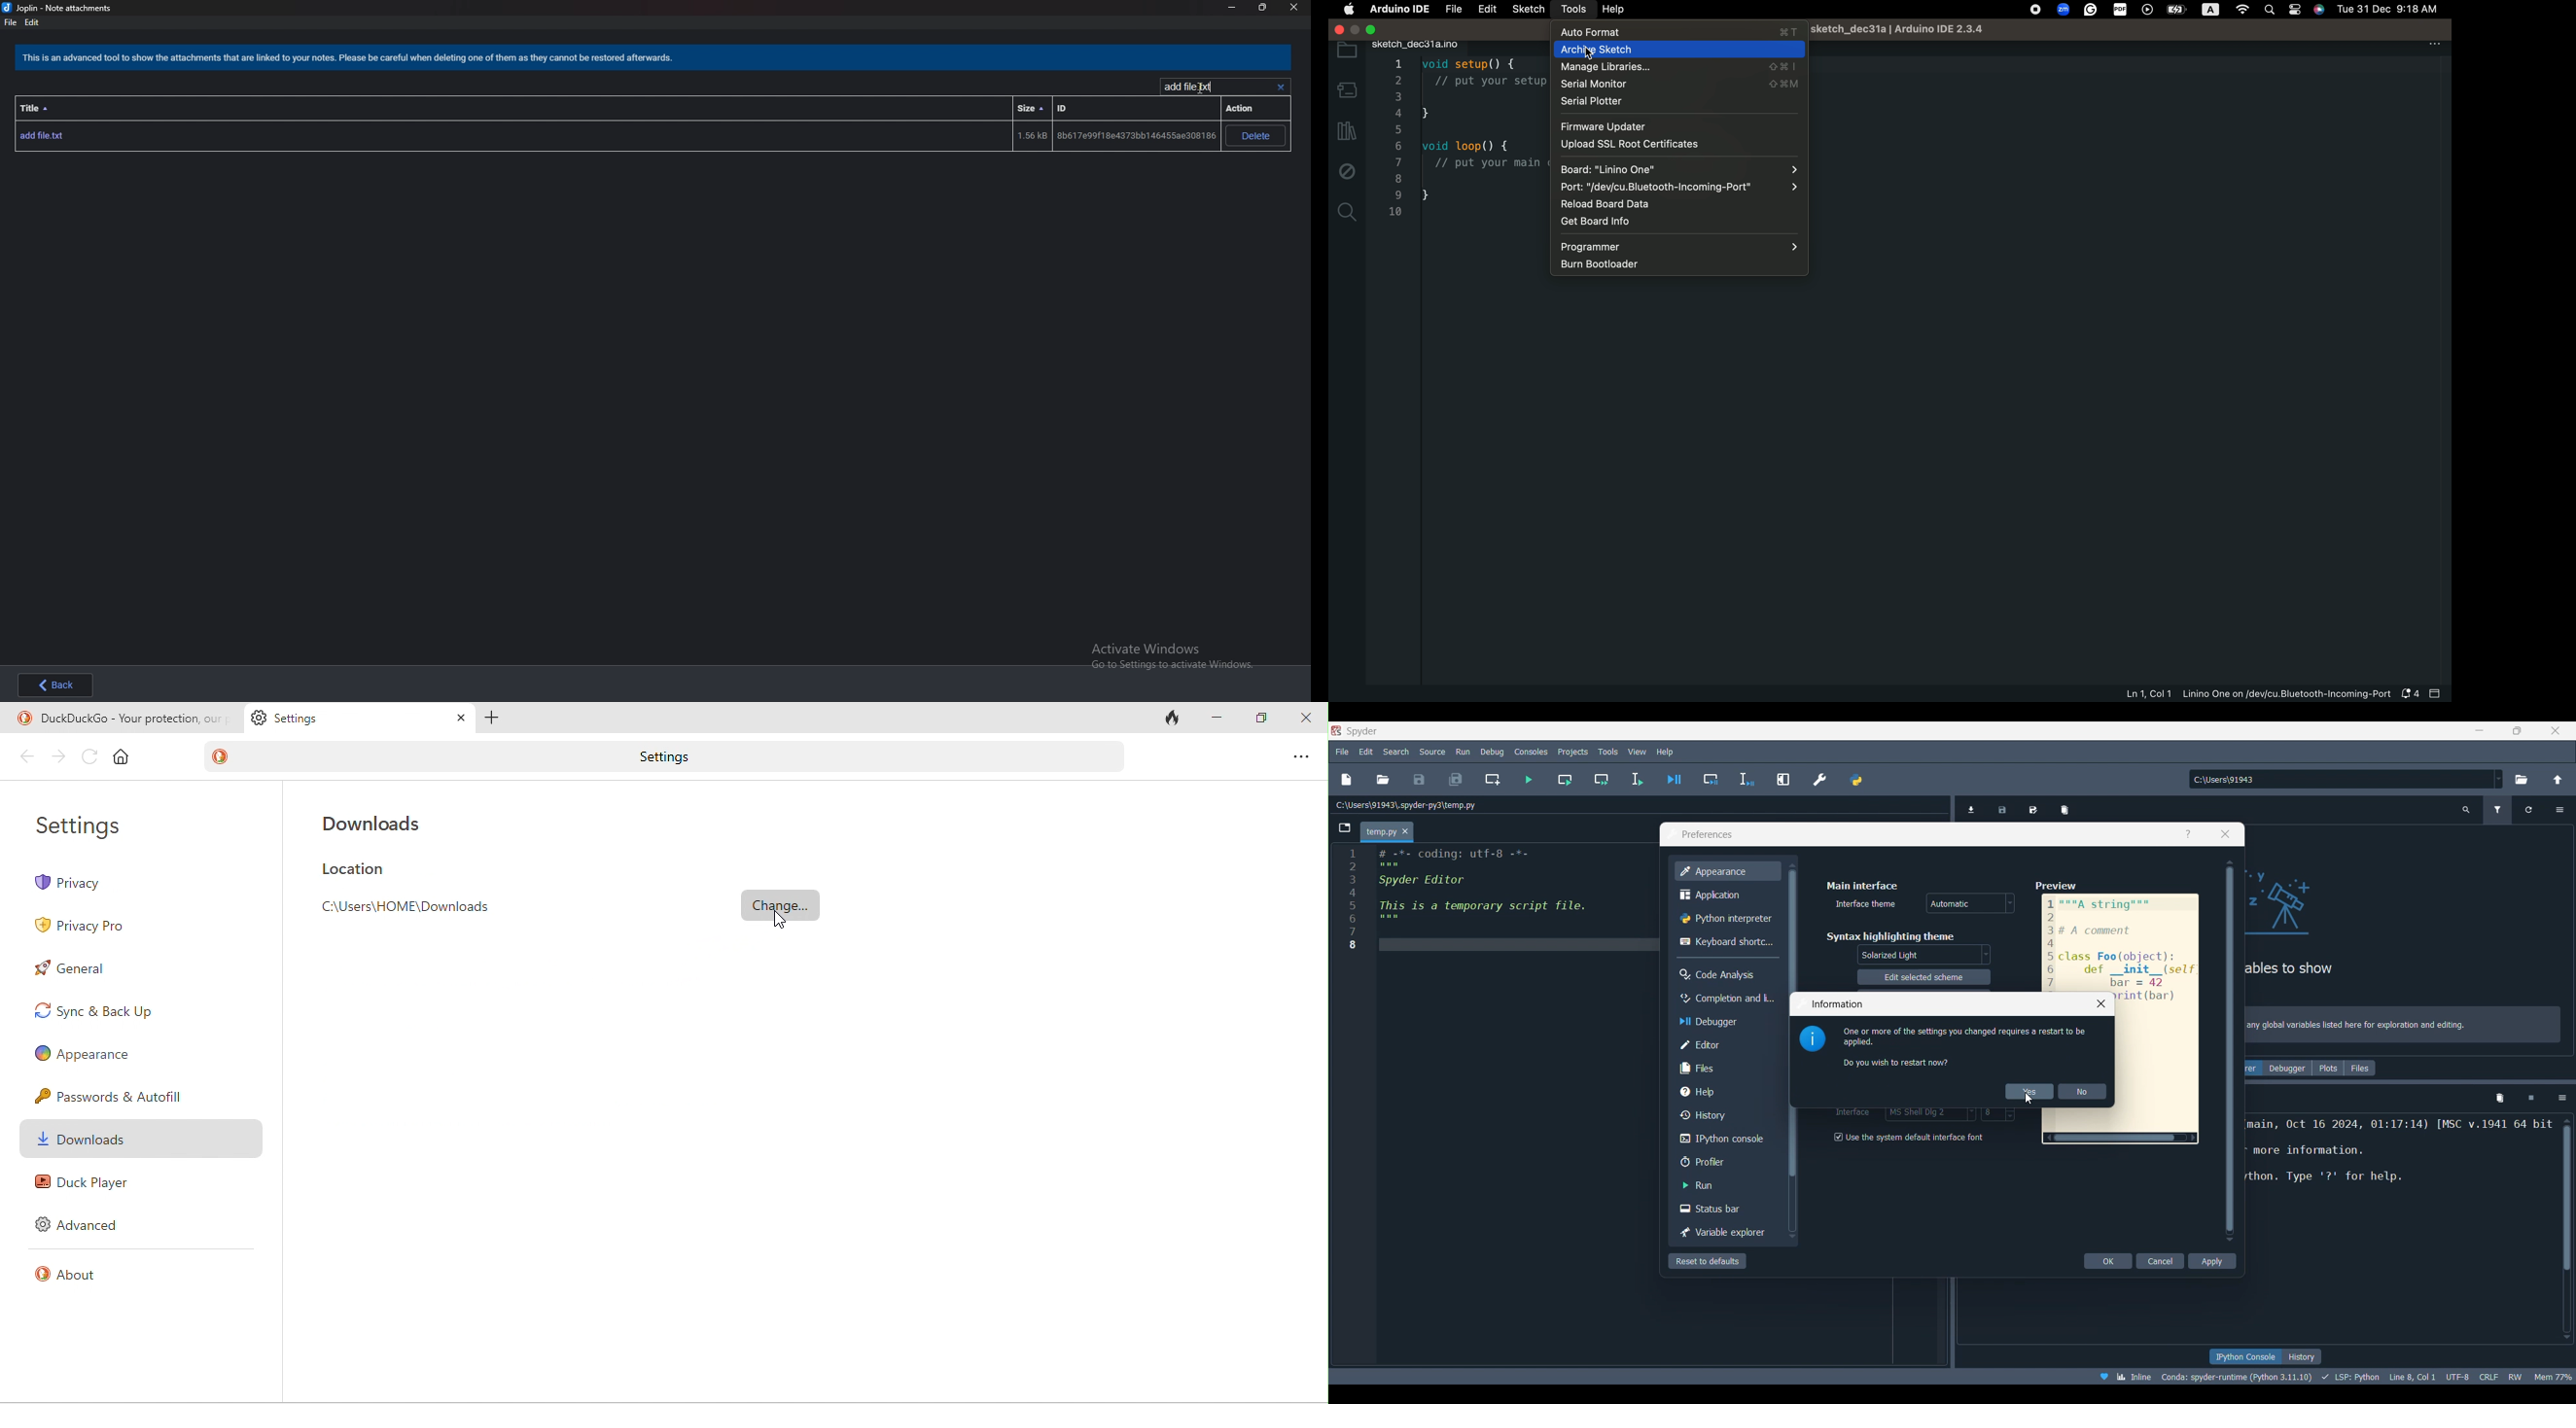  What do you see at coordinates (1345, 828) in the screenshot?
I see `Browse tabs` at bounding box center [1345, 828].